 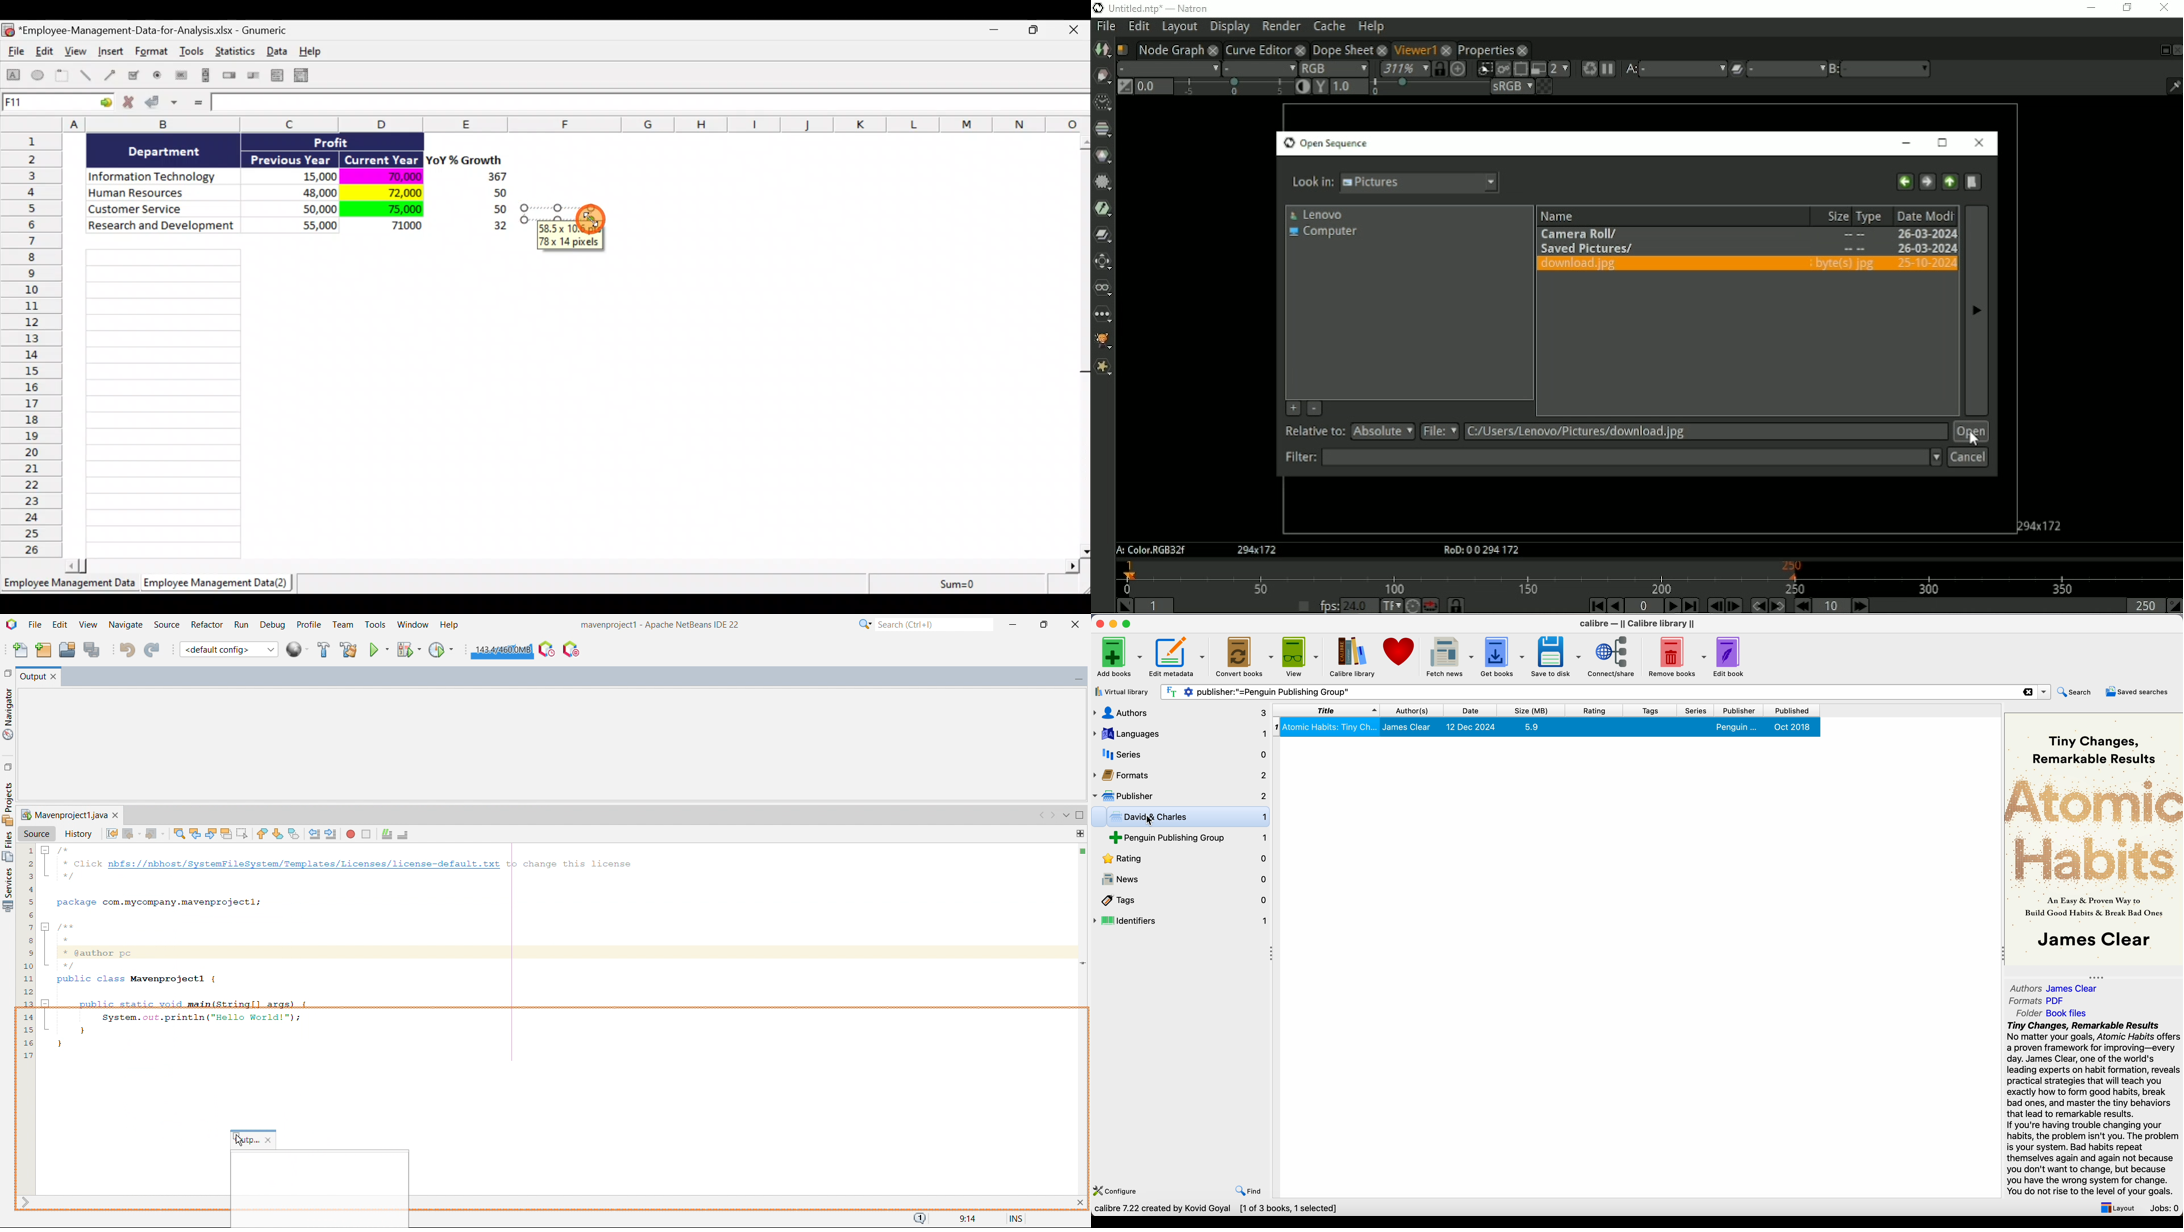 I want to click on Create a button, so click(x=180, y=78).